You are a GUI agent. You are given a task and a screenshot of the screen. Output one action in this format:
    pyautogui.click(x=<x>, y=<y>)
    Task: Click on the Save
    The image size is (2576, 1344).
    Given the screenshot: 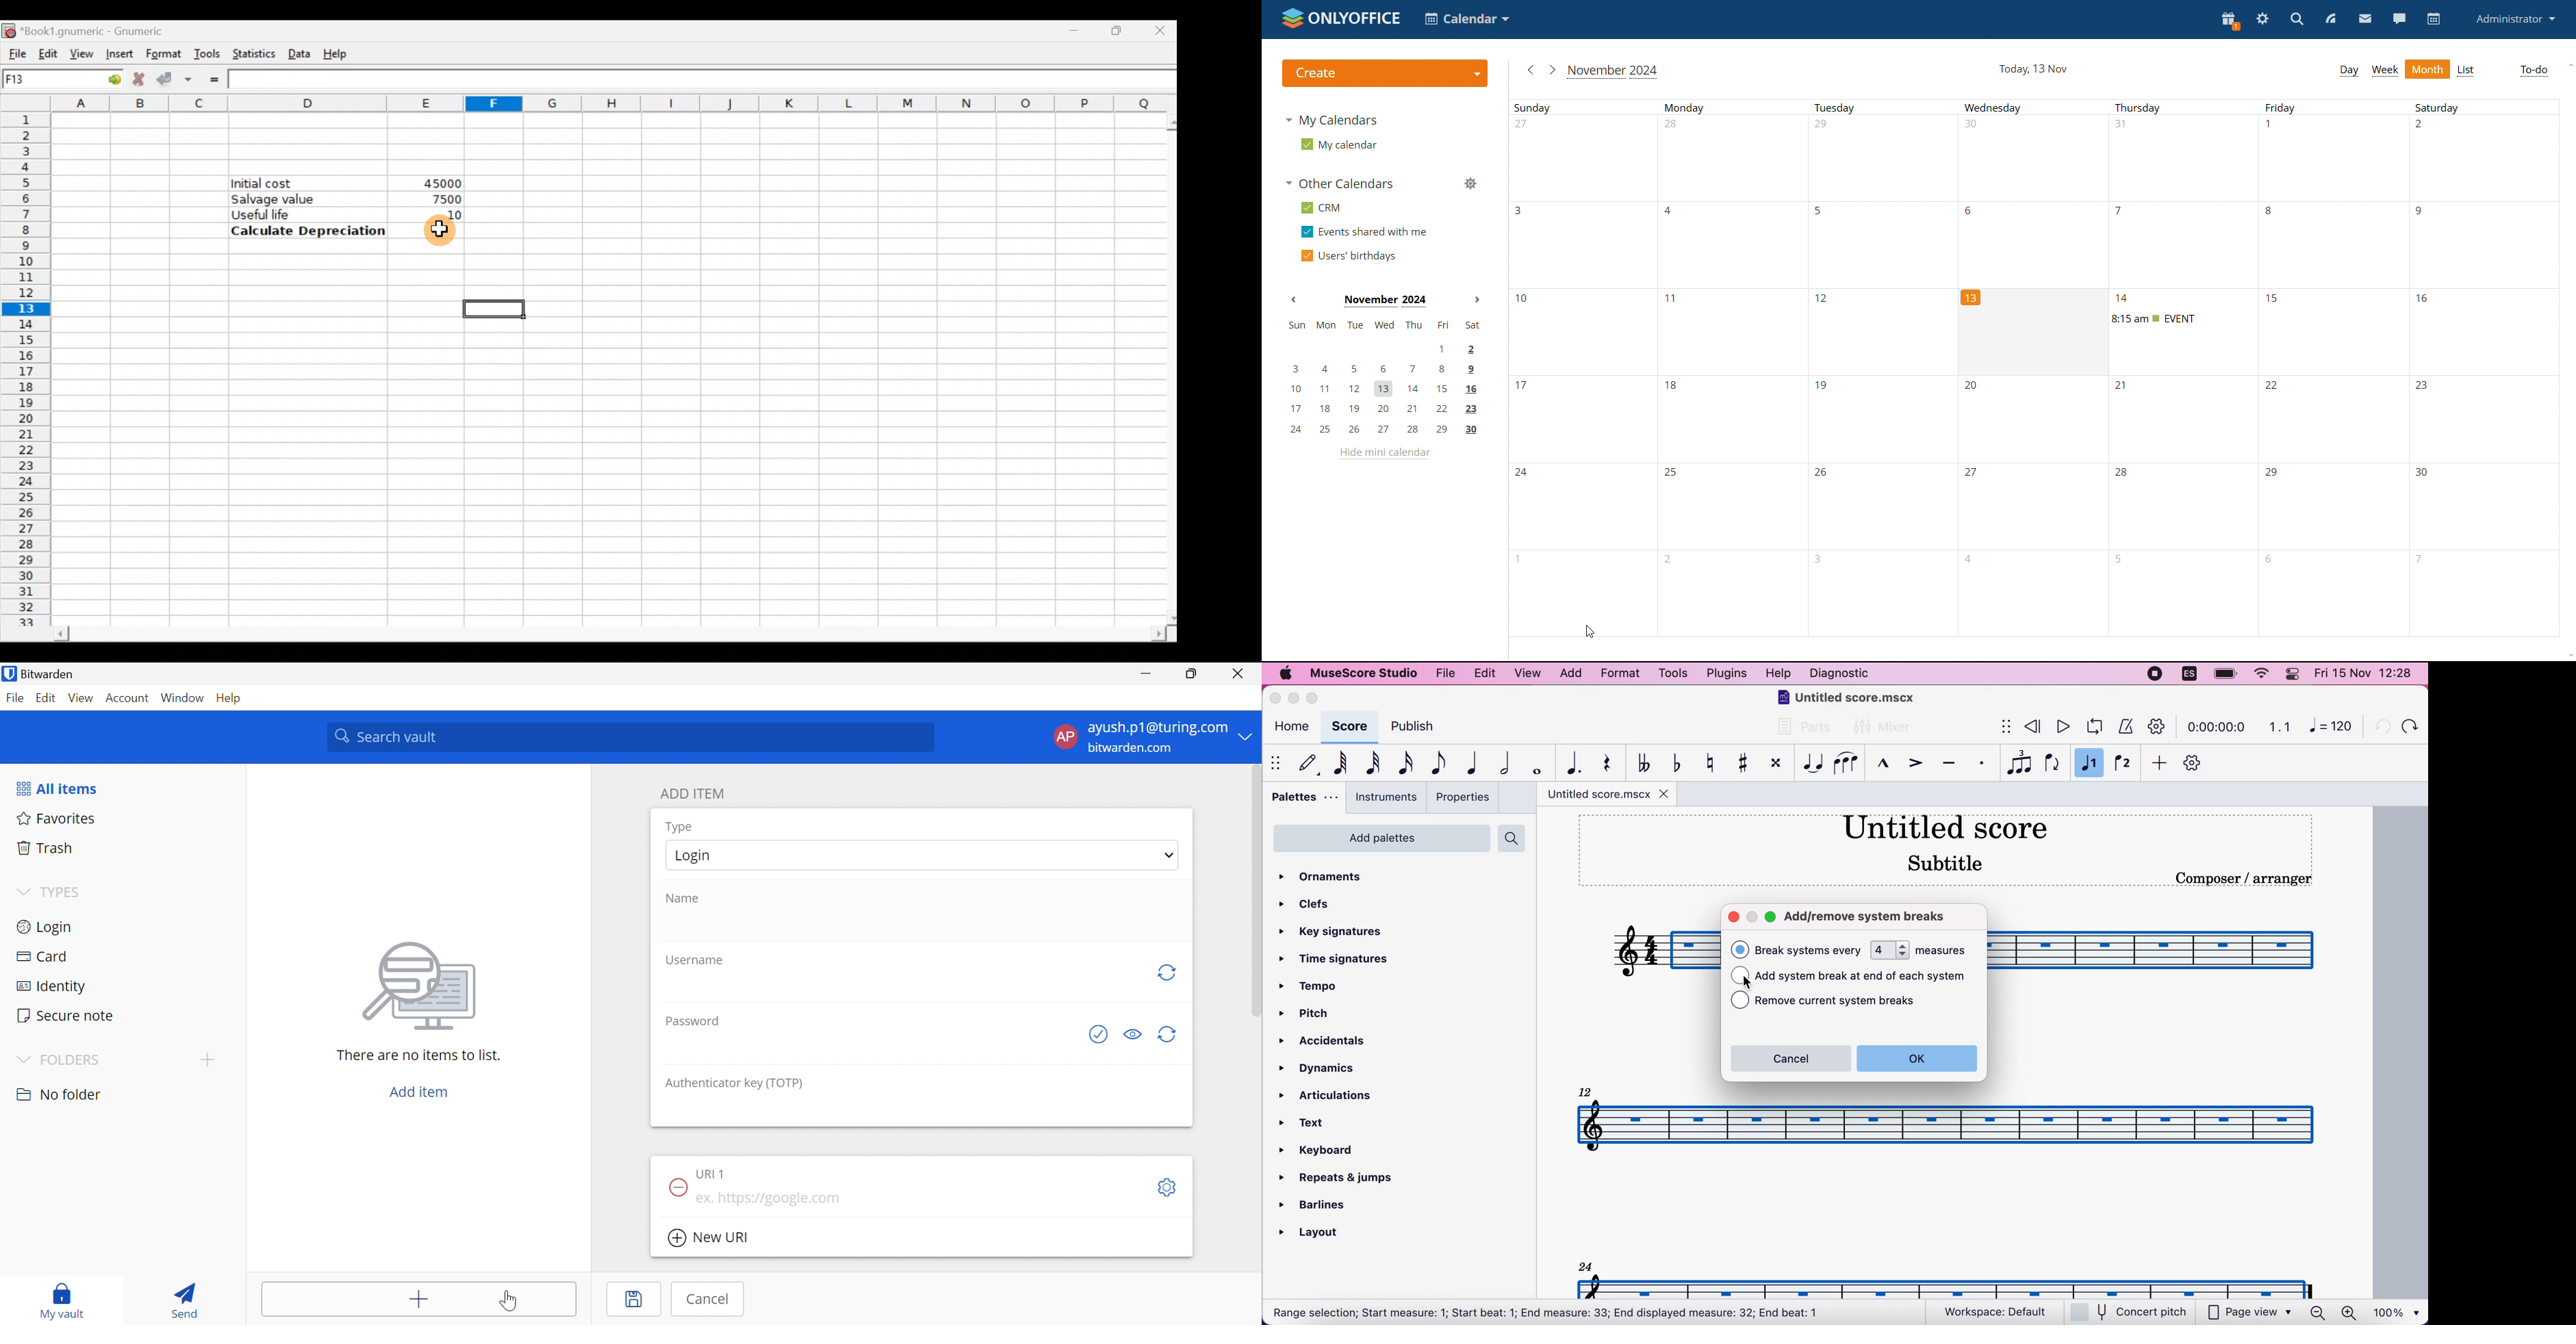 What is the action you would take?
    pyautogui.click(x=636, y=1299)
    